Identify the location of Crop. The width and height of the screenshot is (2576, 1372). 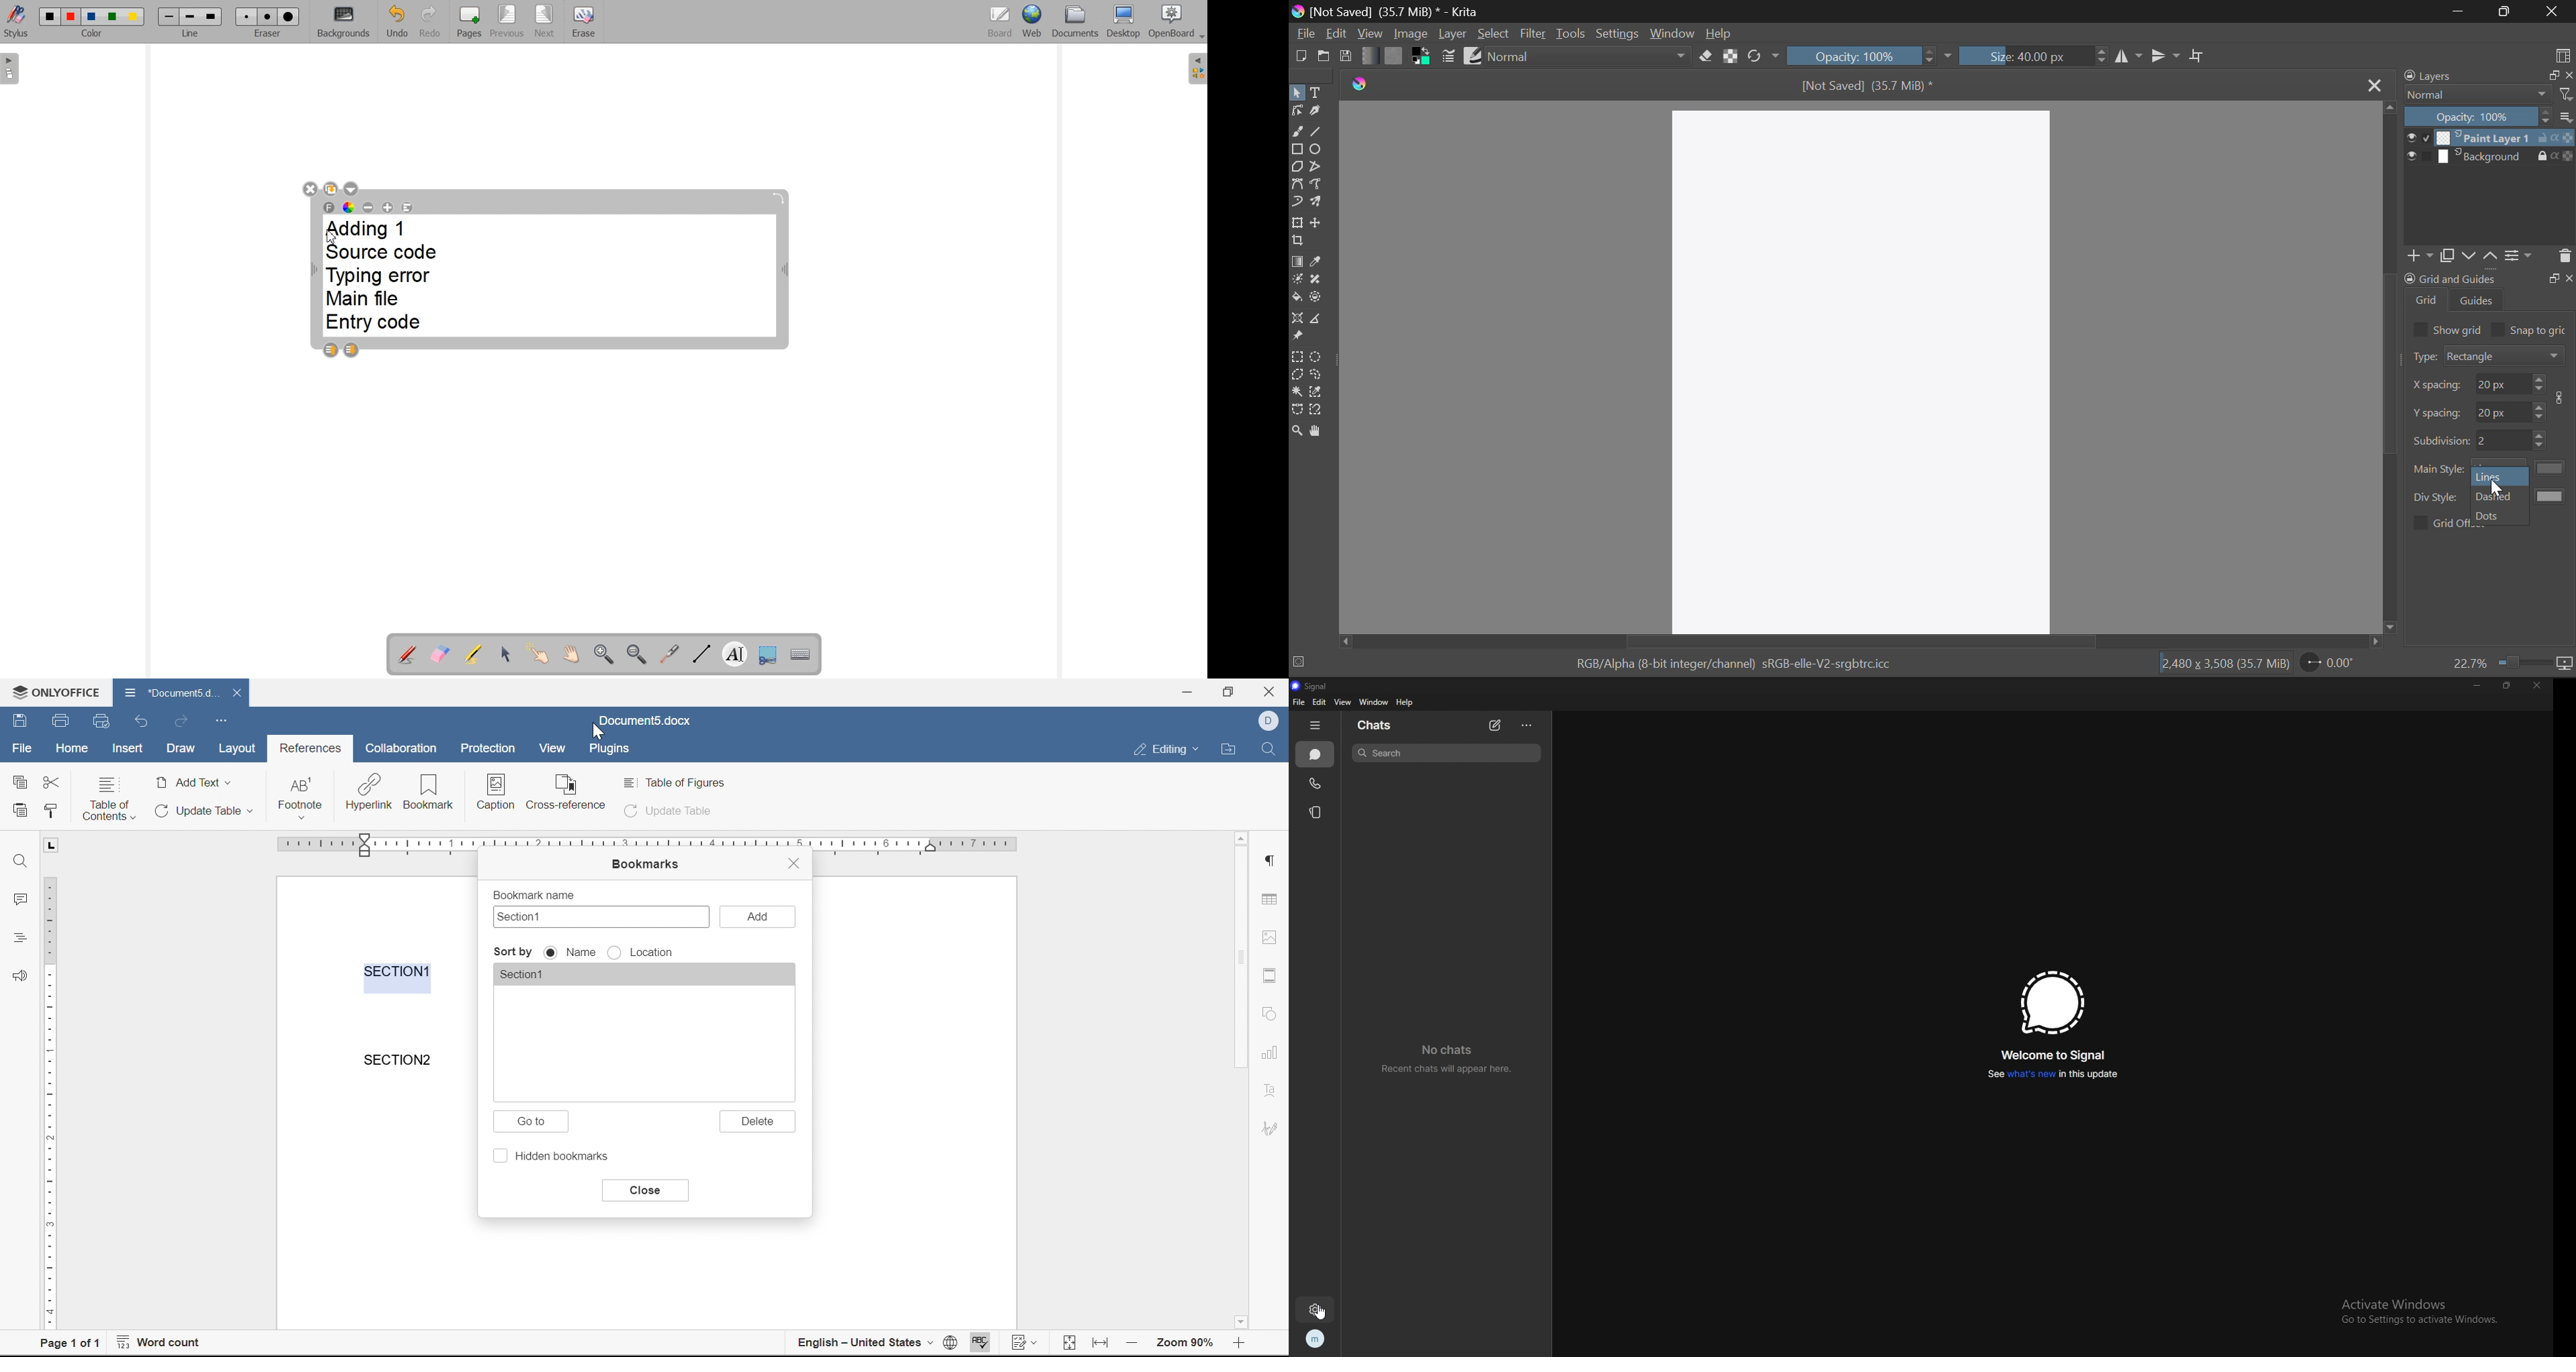
(2199, 55).